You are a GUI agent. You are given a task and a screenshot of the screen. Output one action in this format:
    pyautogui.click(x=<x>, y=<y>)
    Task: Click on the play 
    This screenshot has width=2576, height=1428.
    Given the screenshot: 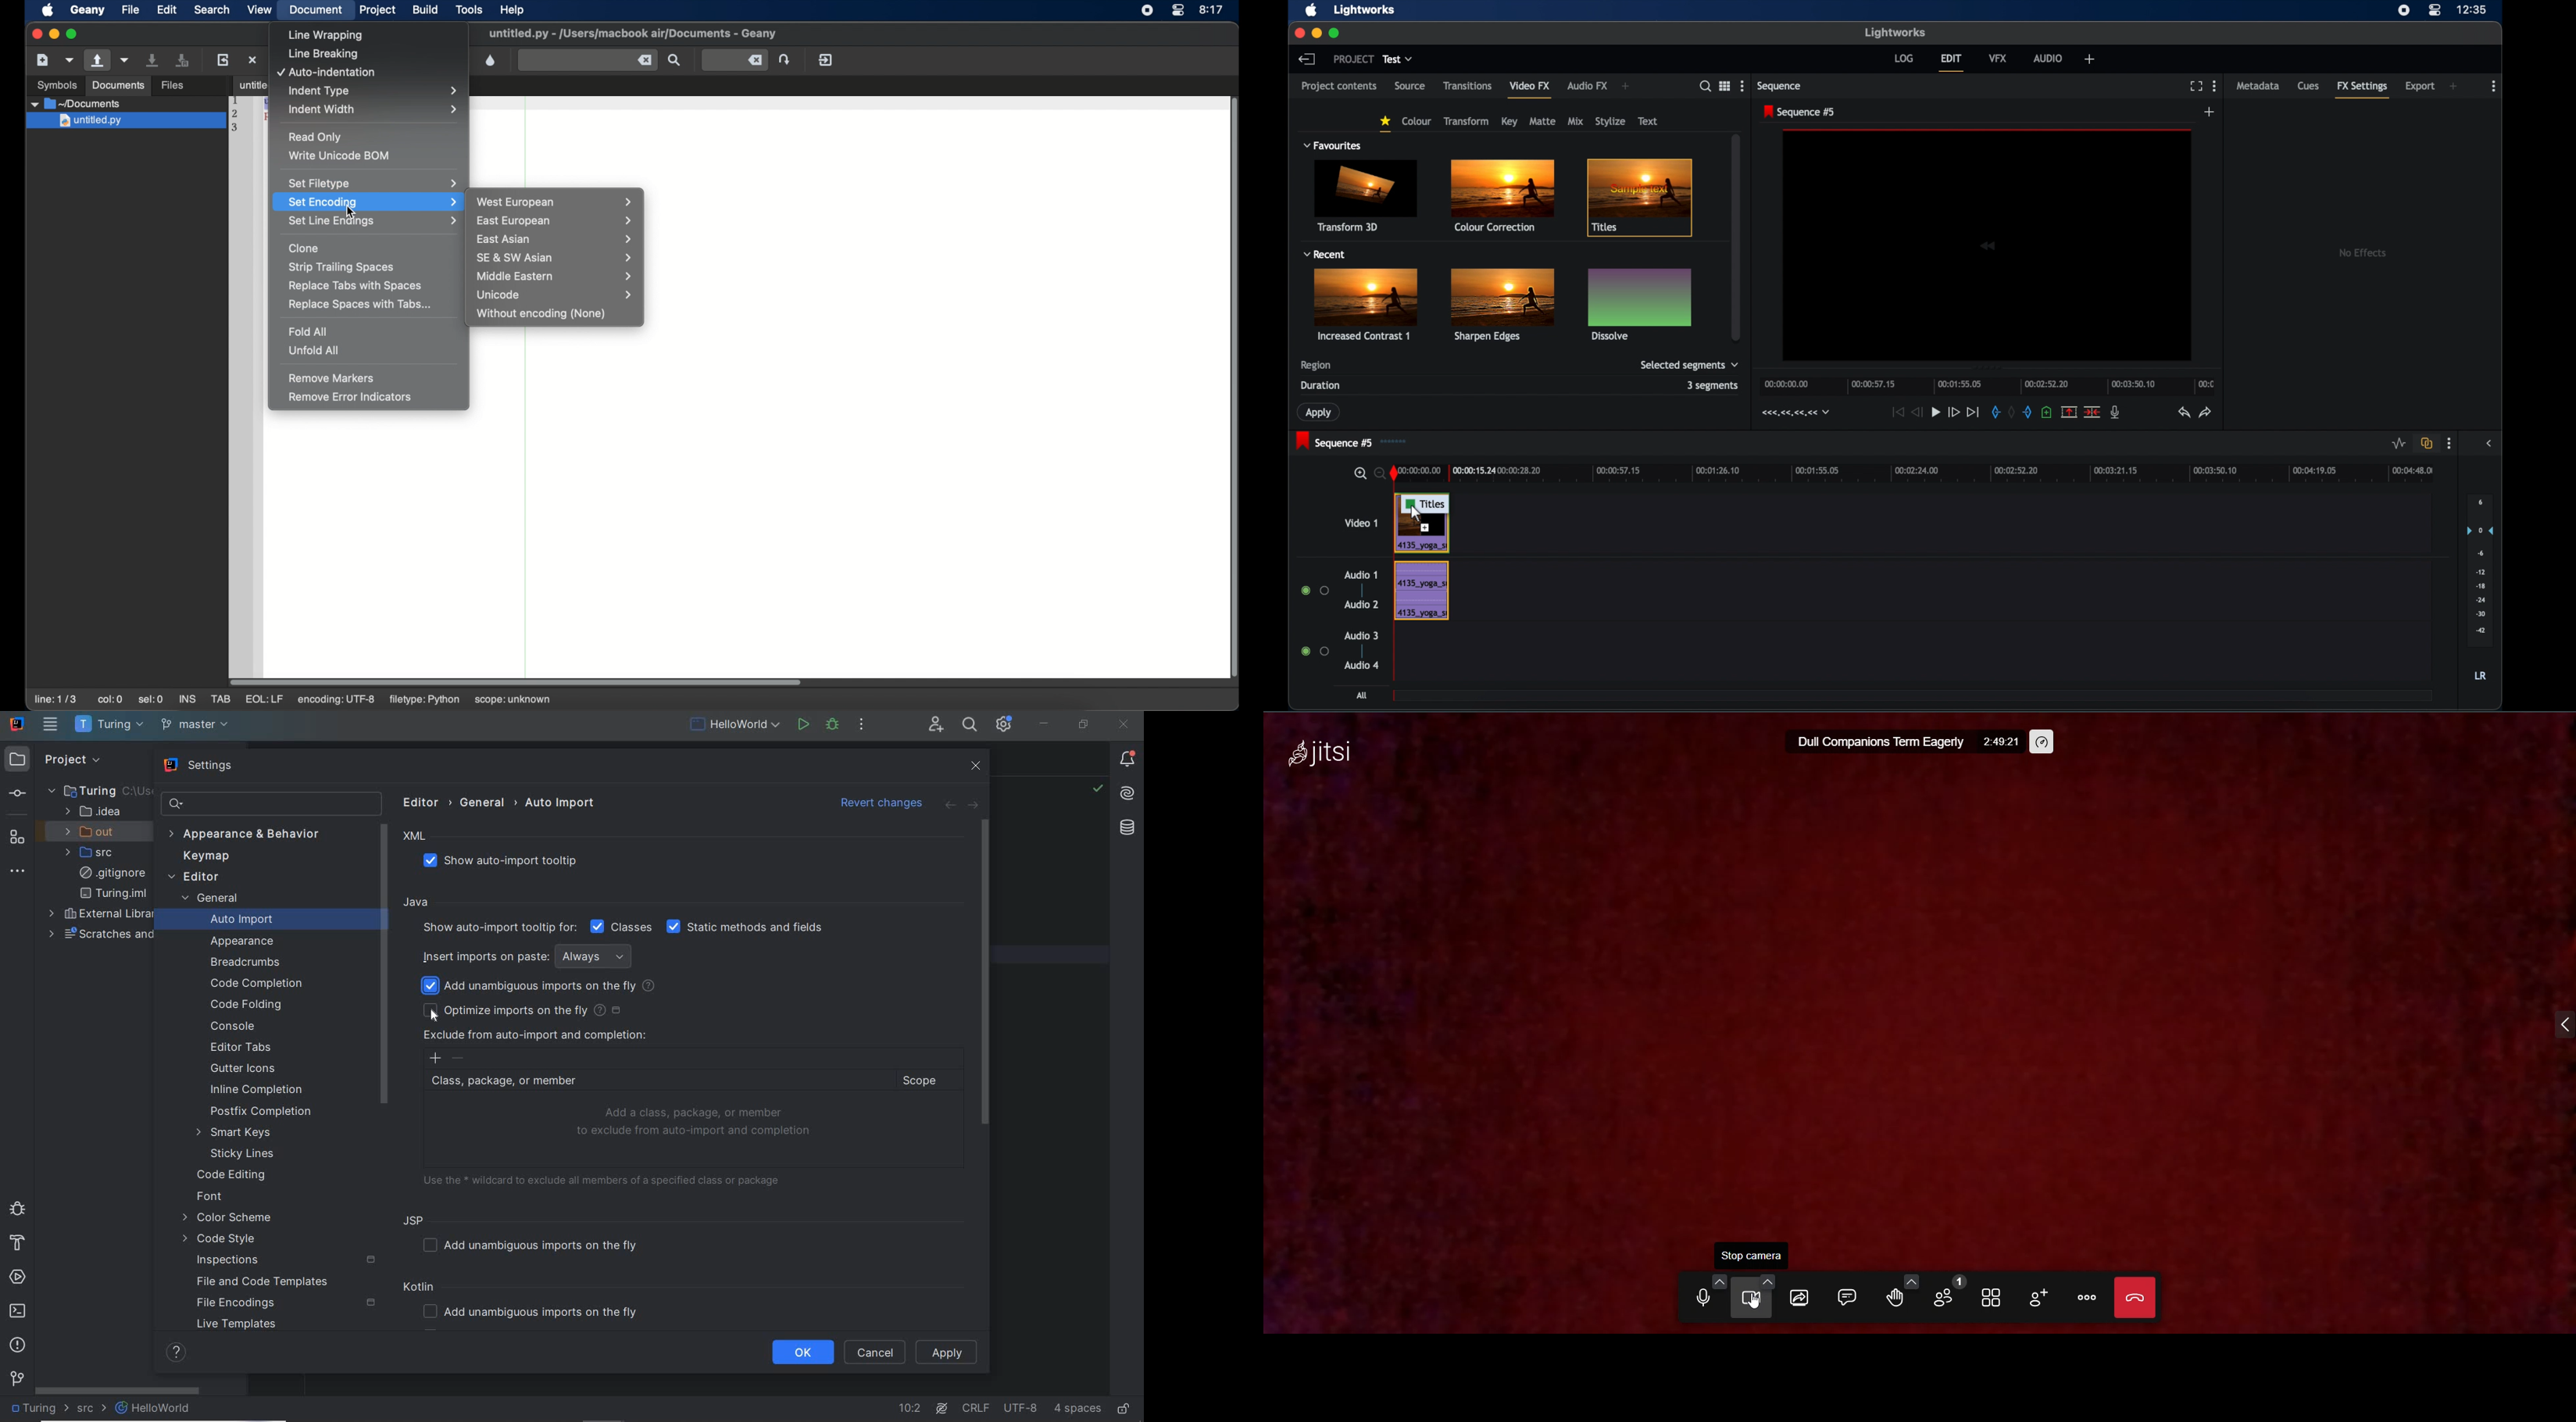 What is the action you would take?
    pyautogui.click(x=1936, y=412)
    